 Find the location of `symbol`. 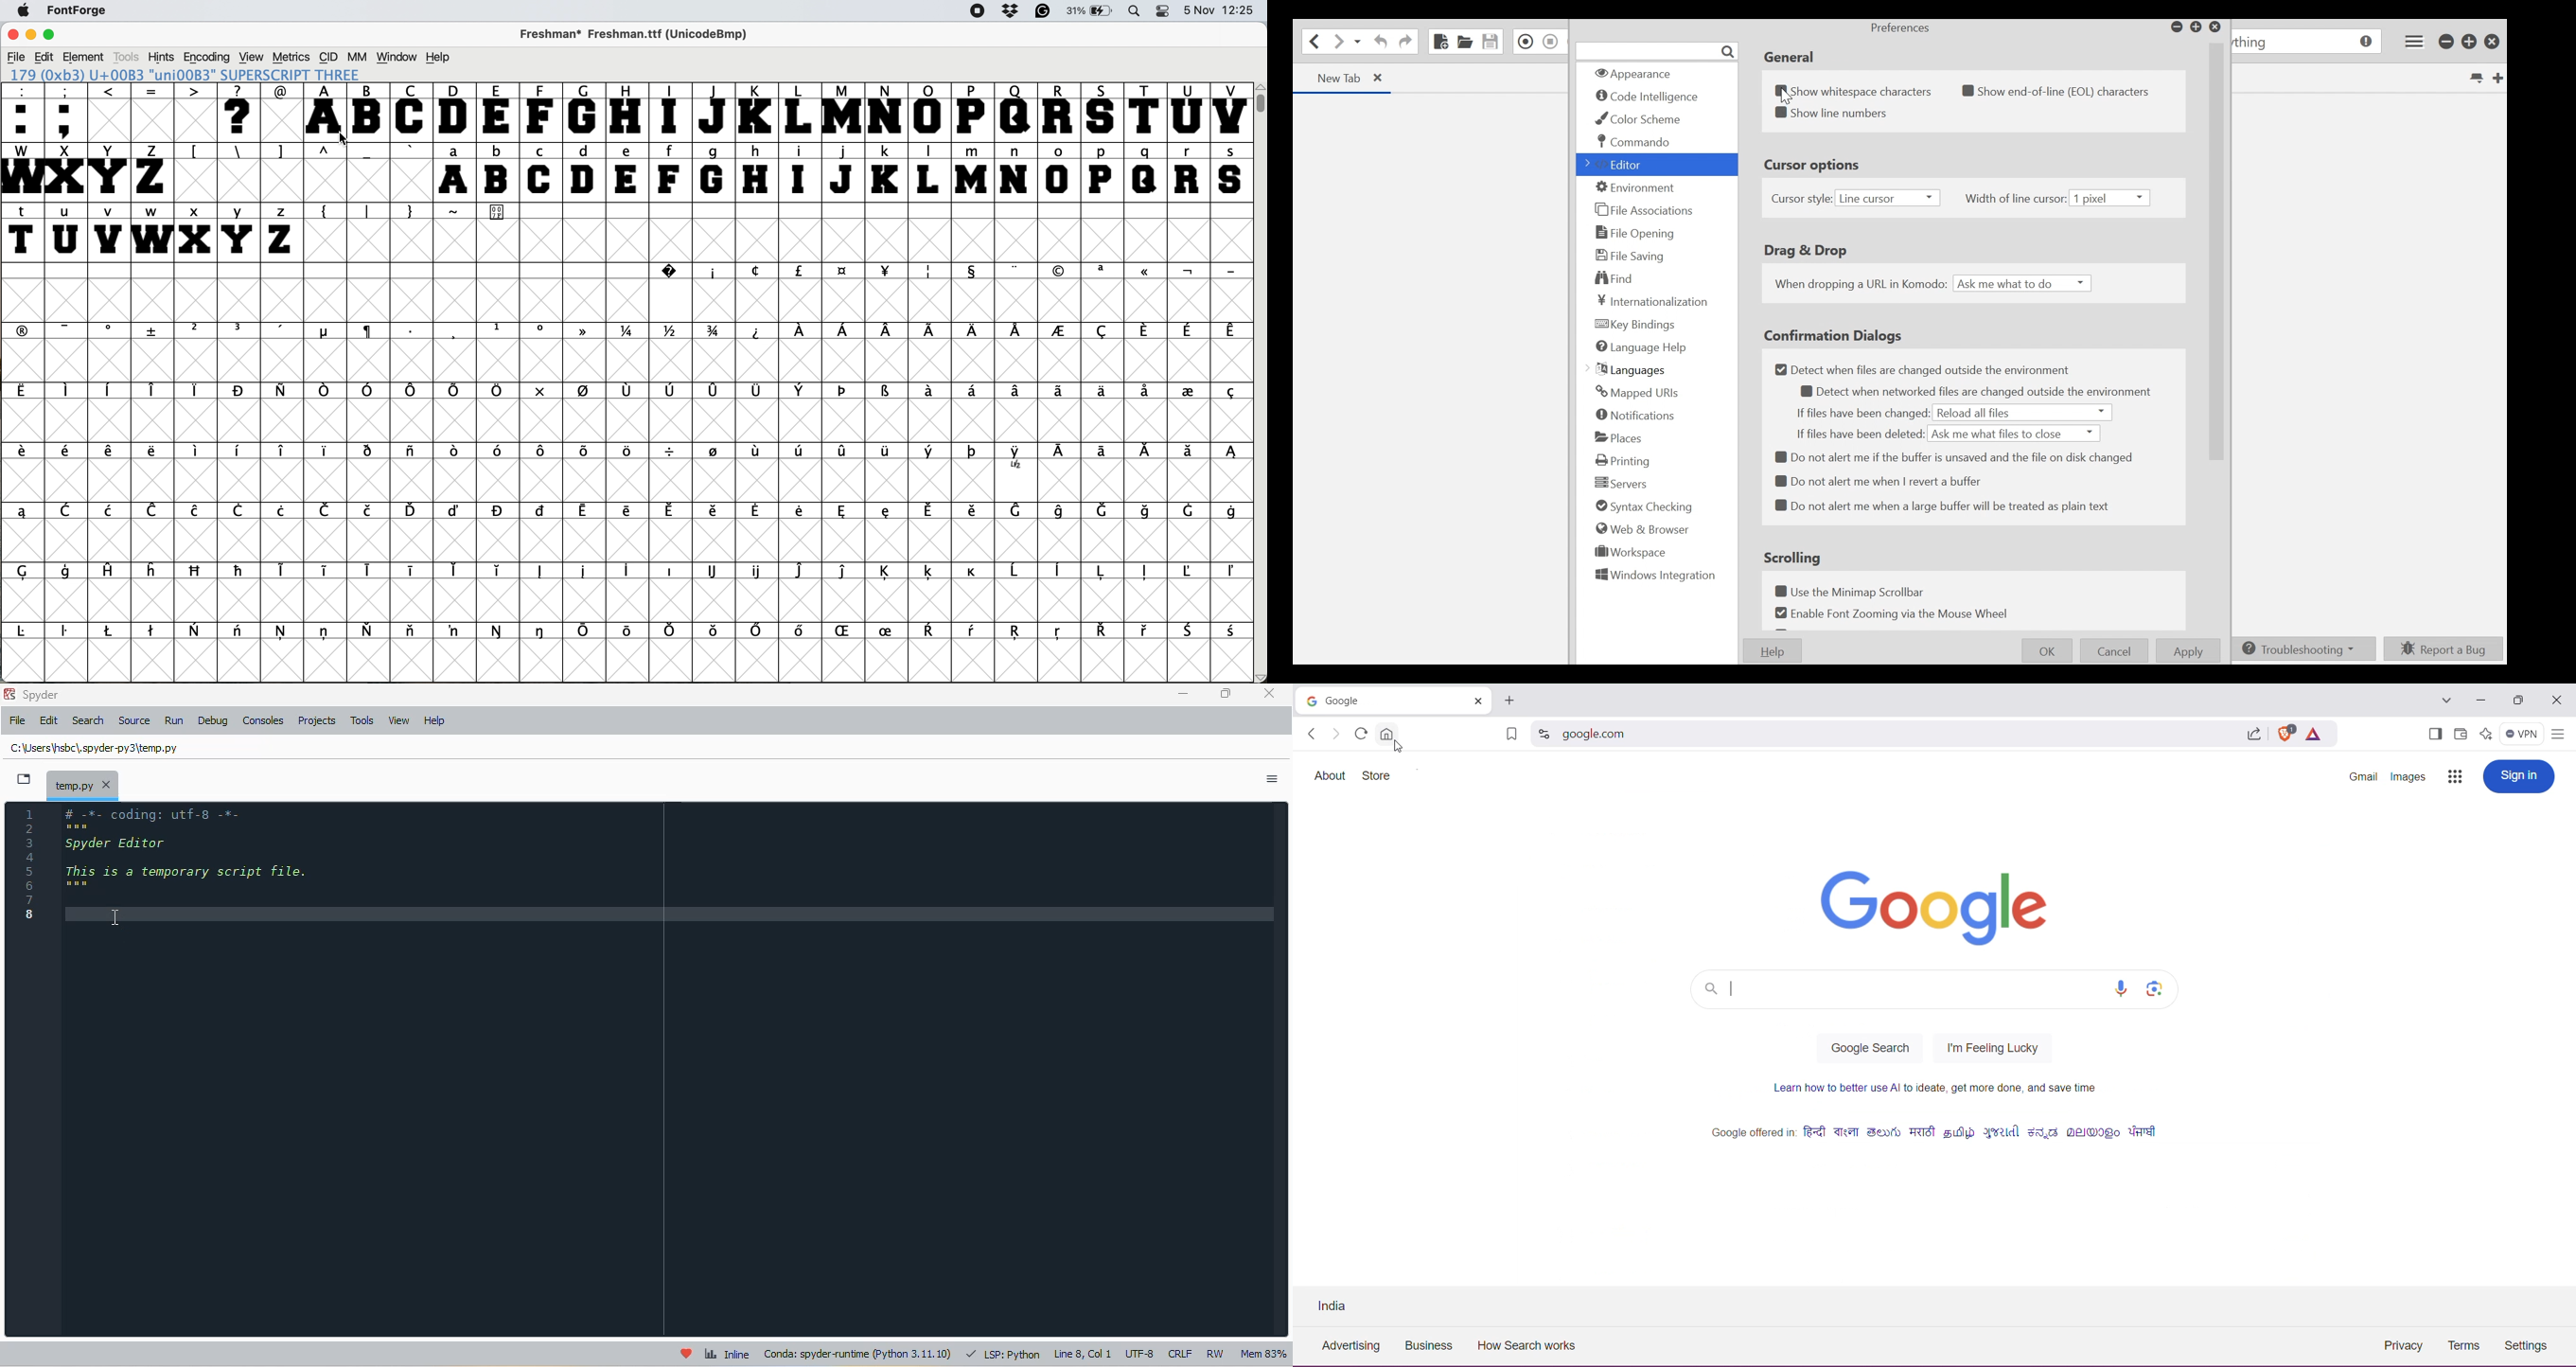

symbol is located at coordinates (629, 512).